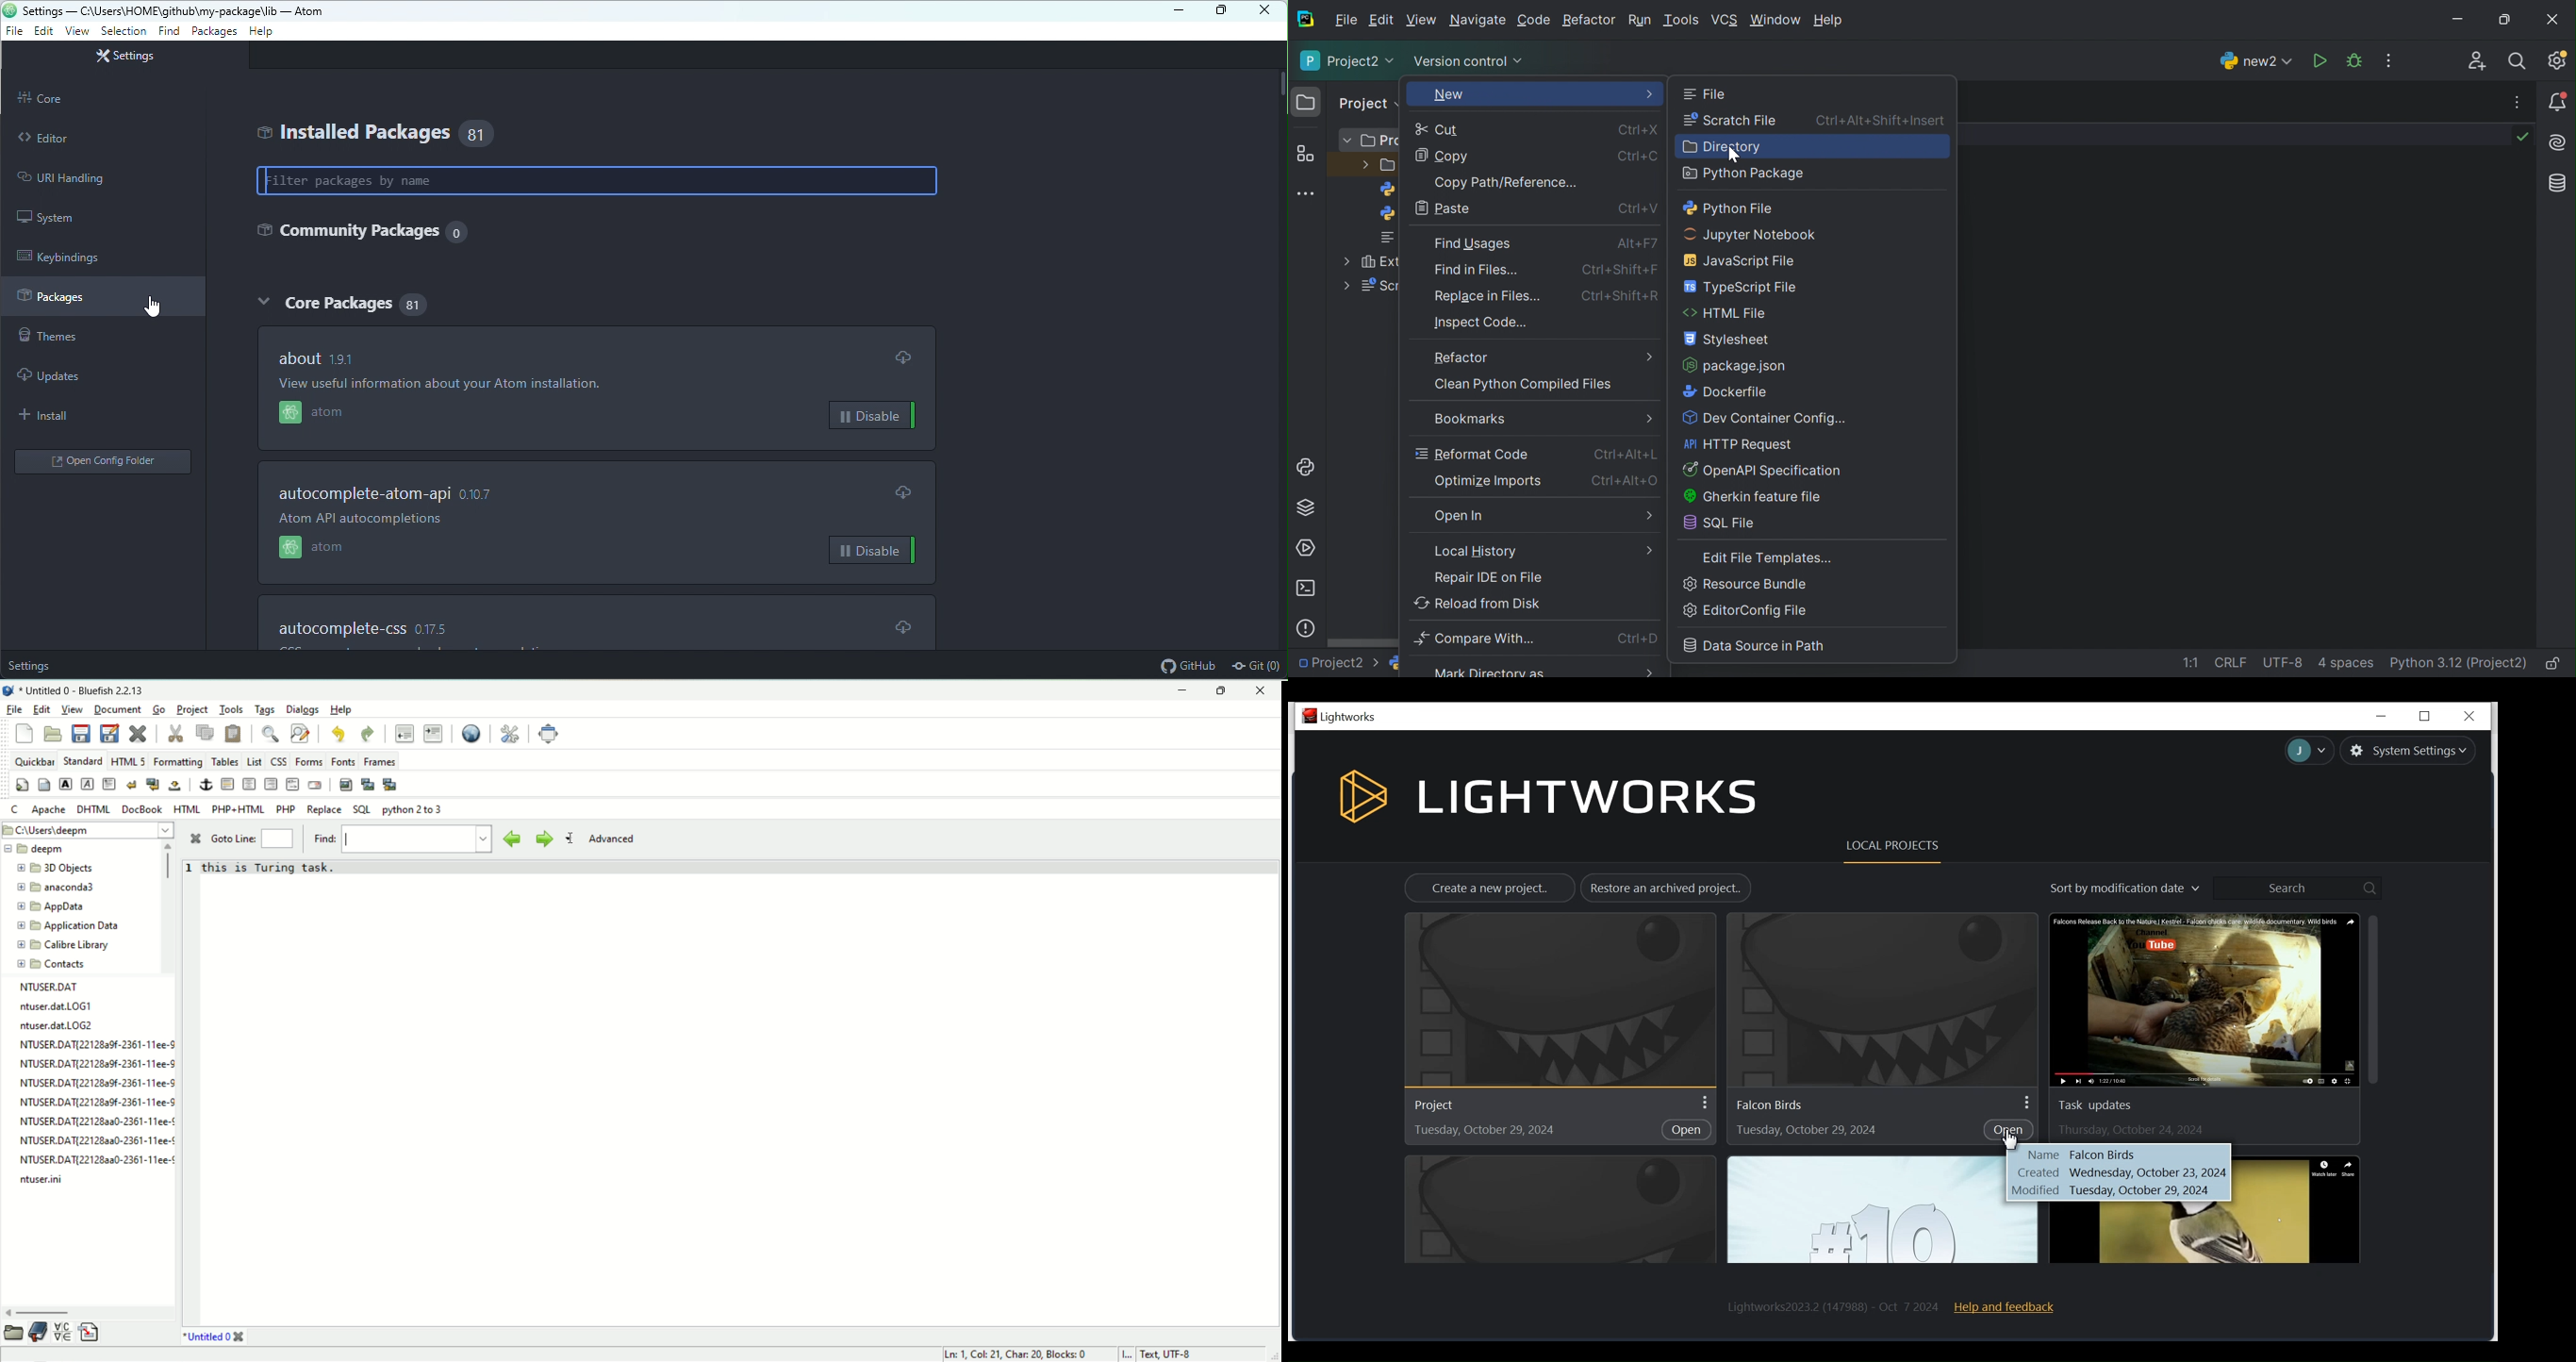  What do you see at coordinates (53, 1028) in the screenshot?
I see `ntuser.dat.LOG2` at bounding box center [53, 1028].